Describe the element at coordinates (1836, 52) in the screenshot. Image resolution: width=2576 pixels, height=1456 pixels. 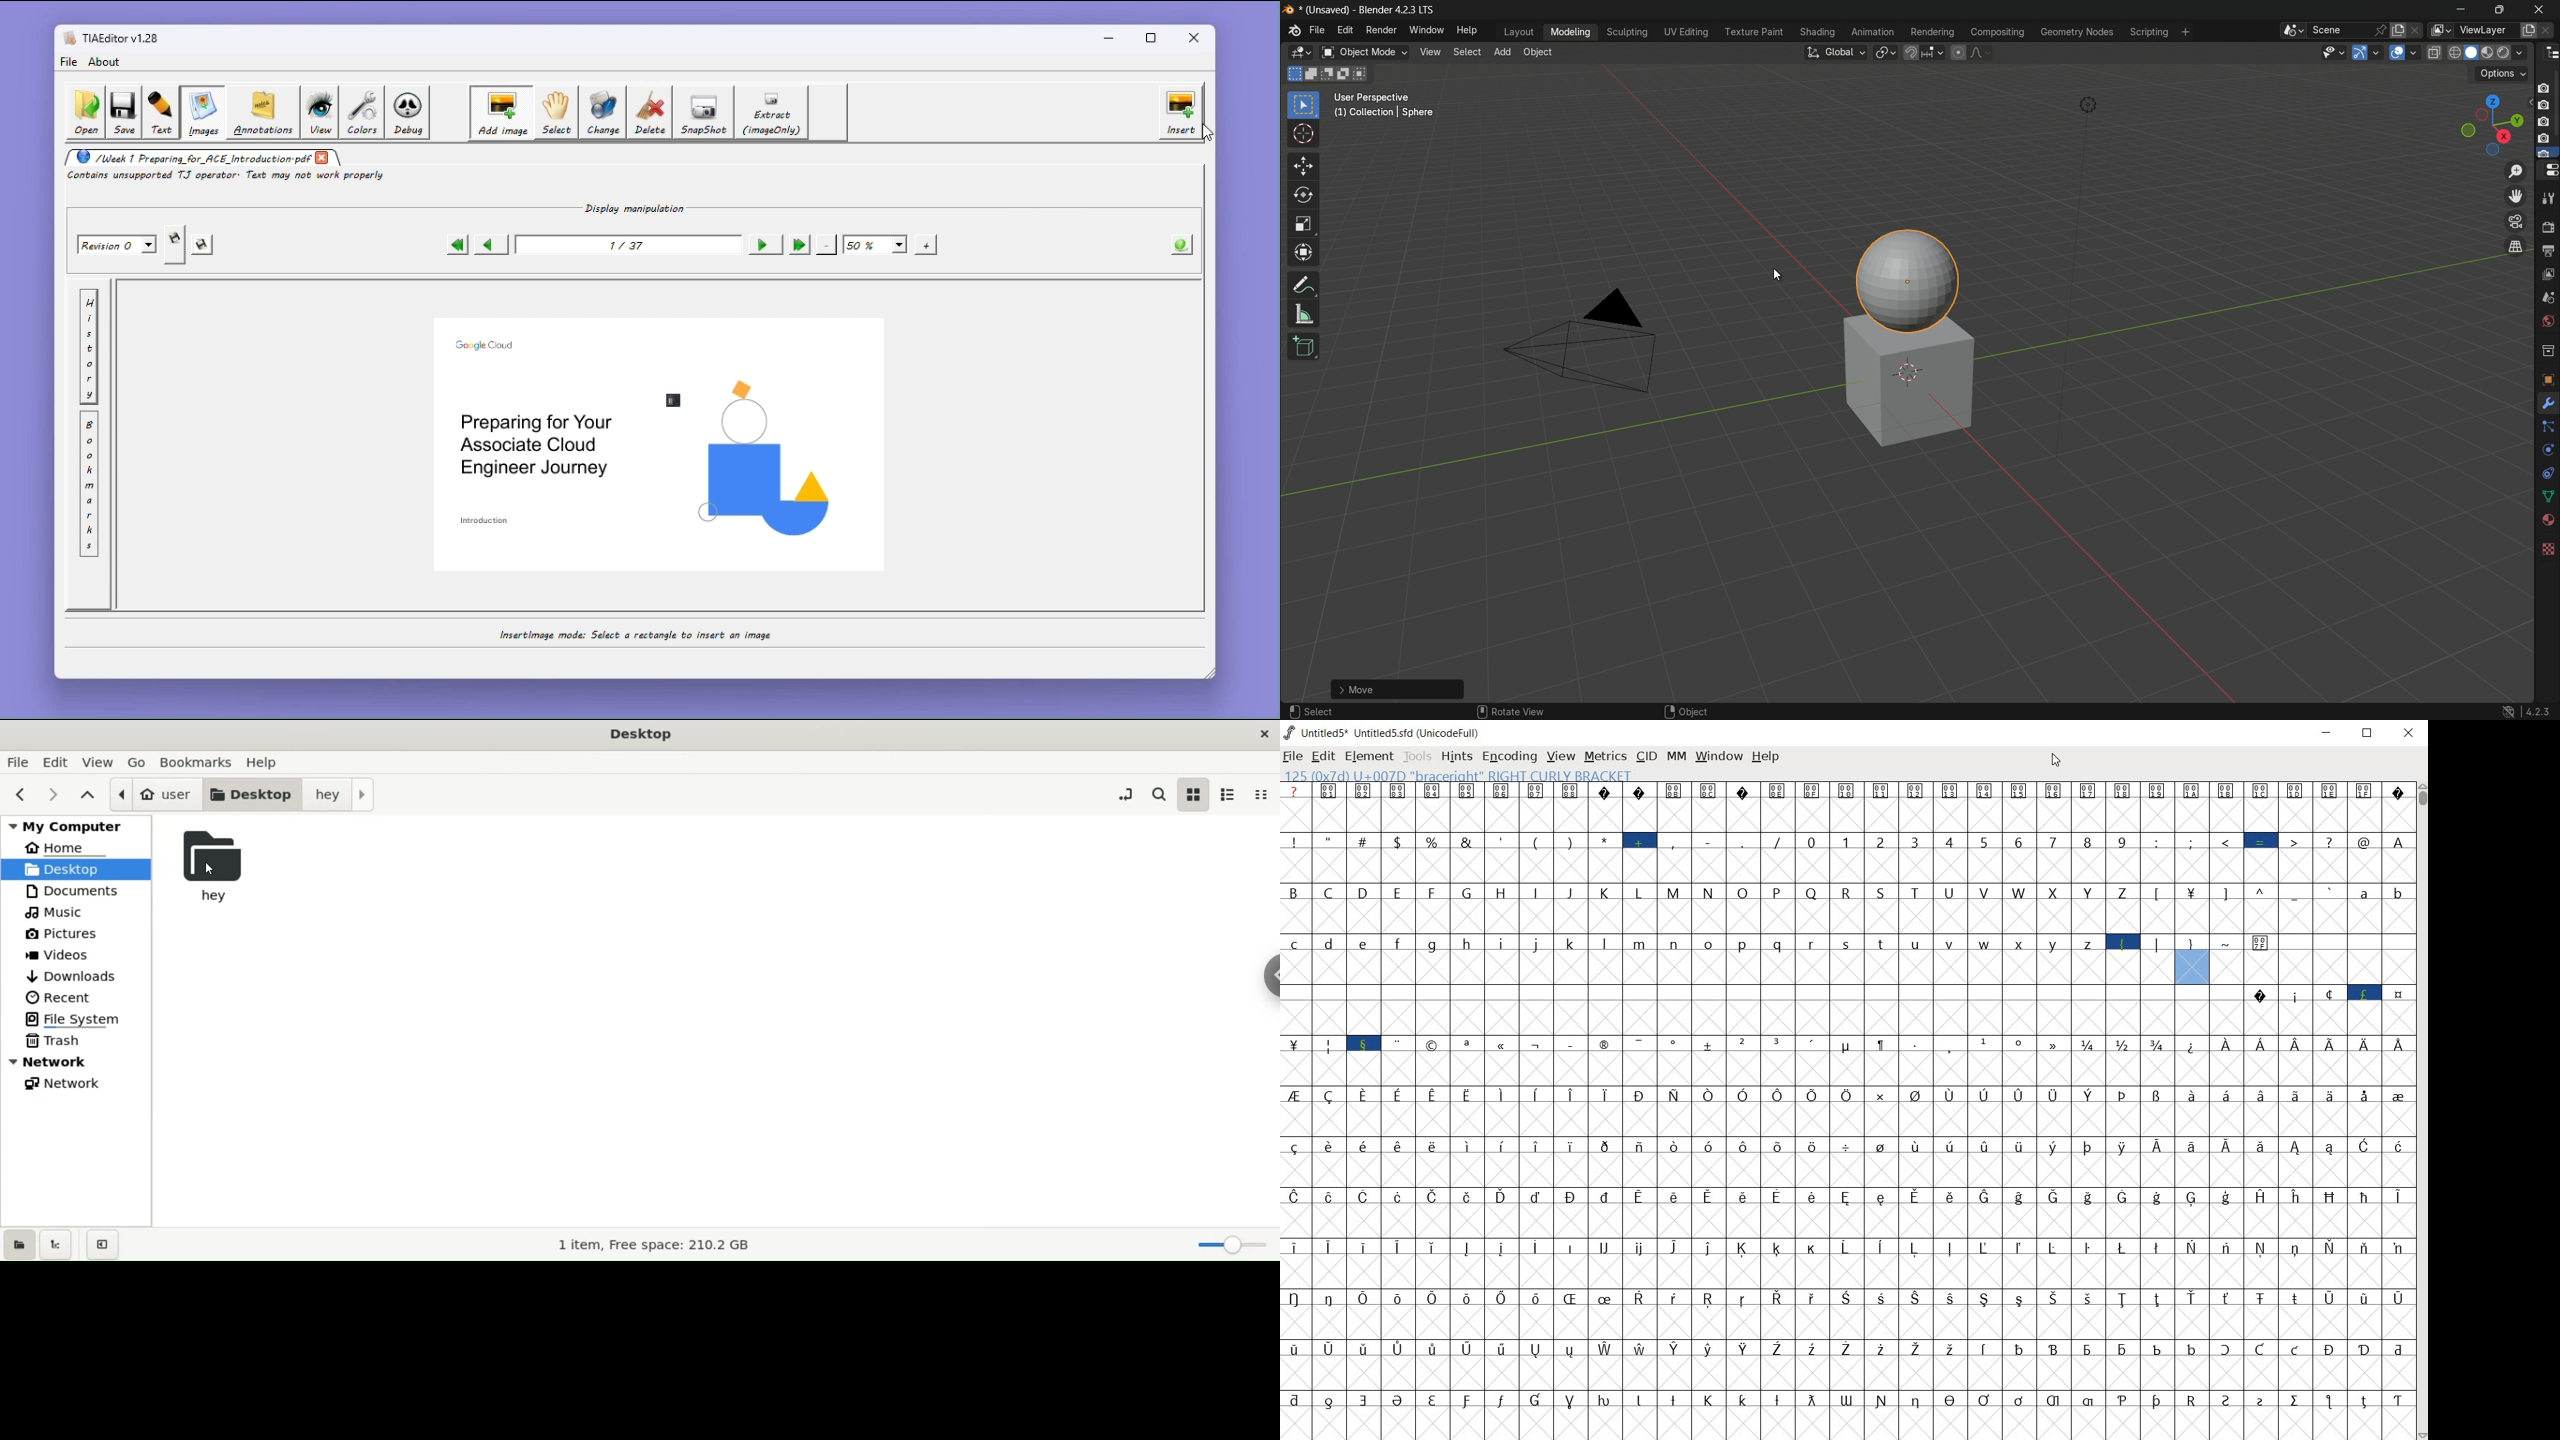
I see `transformation orientation` at that location.